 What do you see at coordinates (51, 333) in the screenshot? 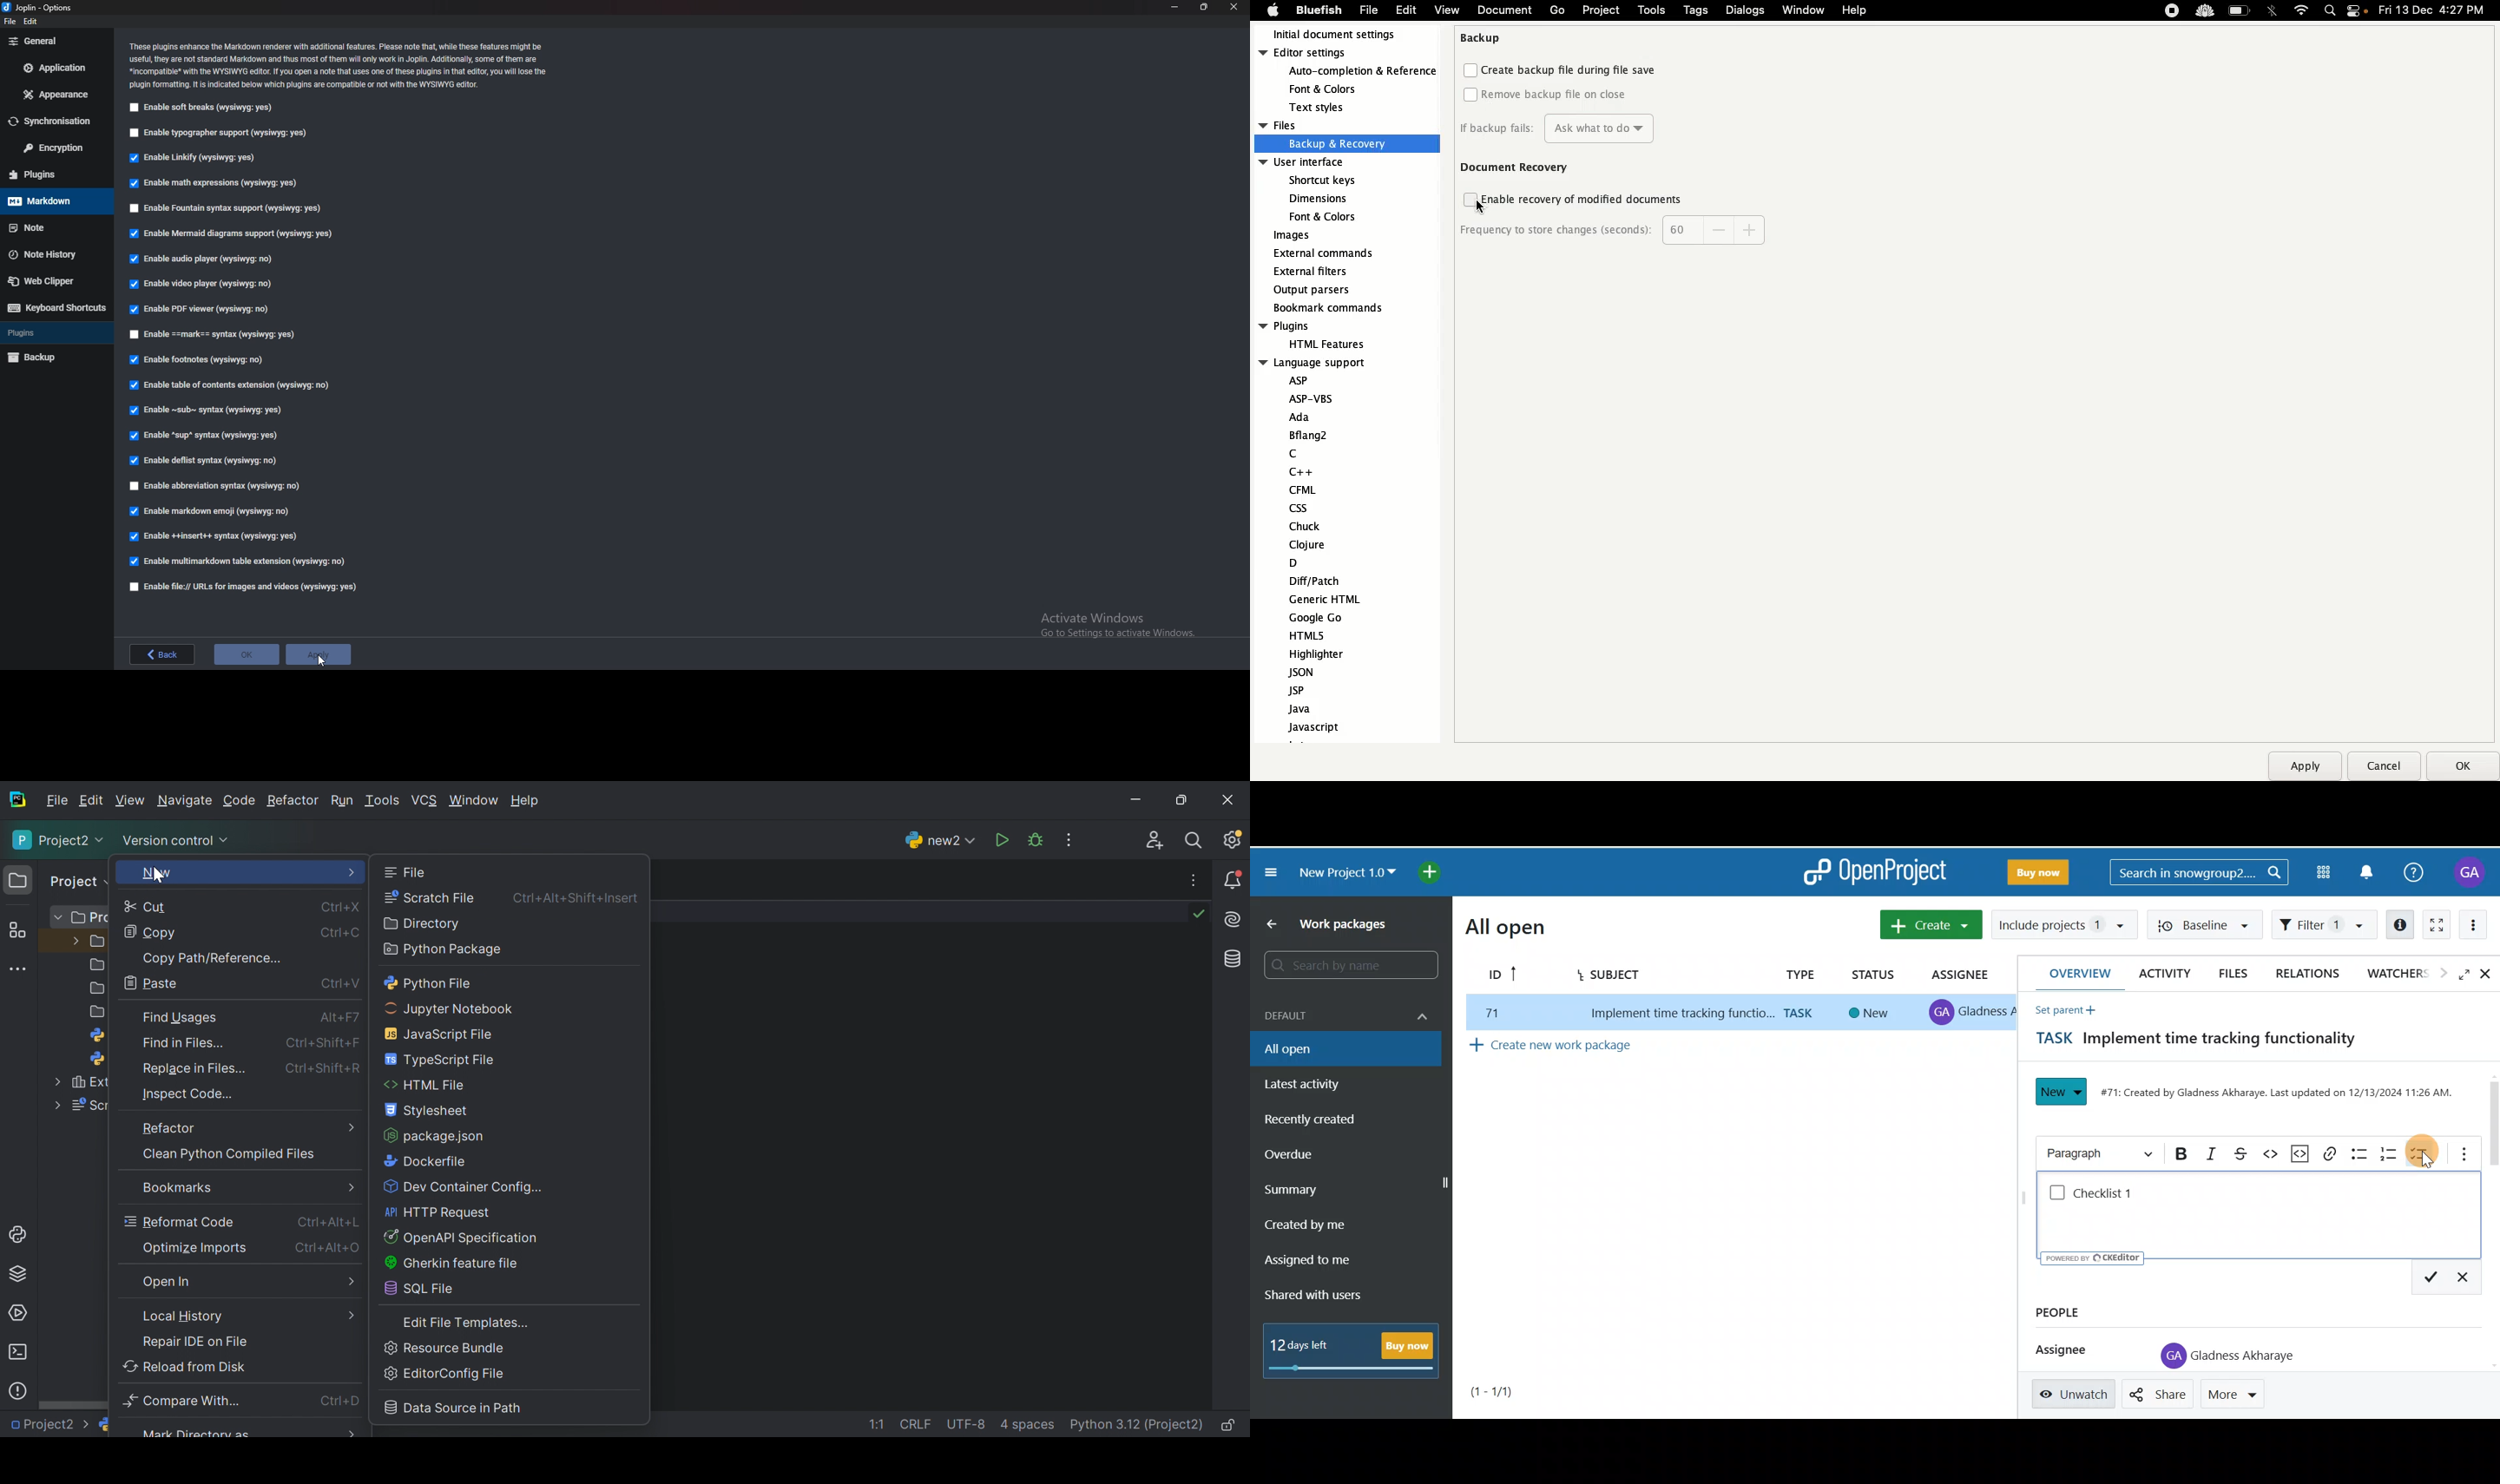
I see `Plugins` at bounding box center [51, 333].